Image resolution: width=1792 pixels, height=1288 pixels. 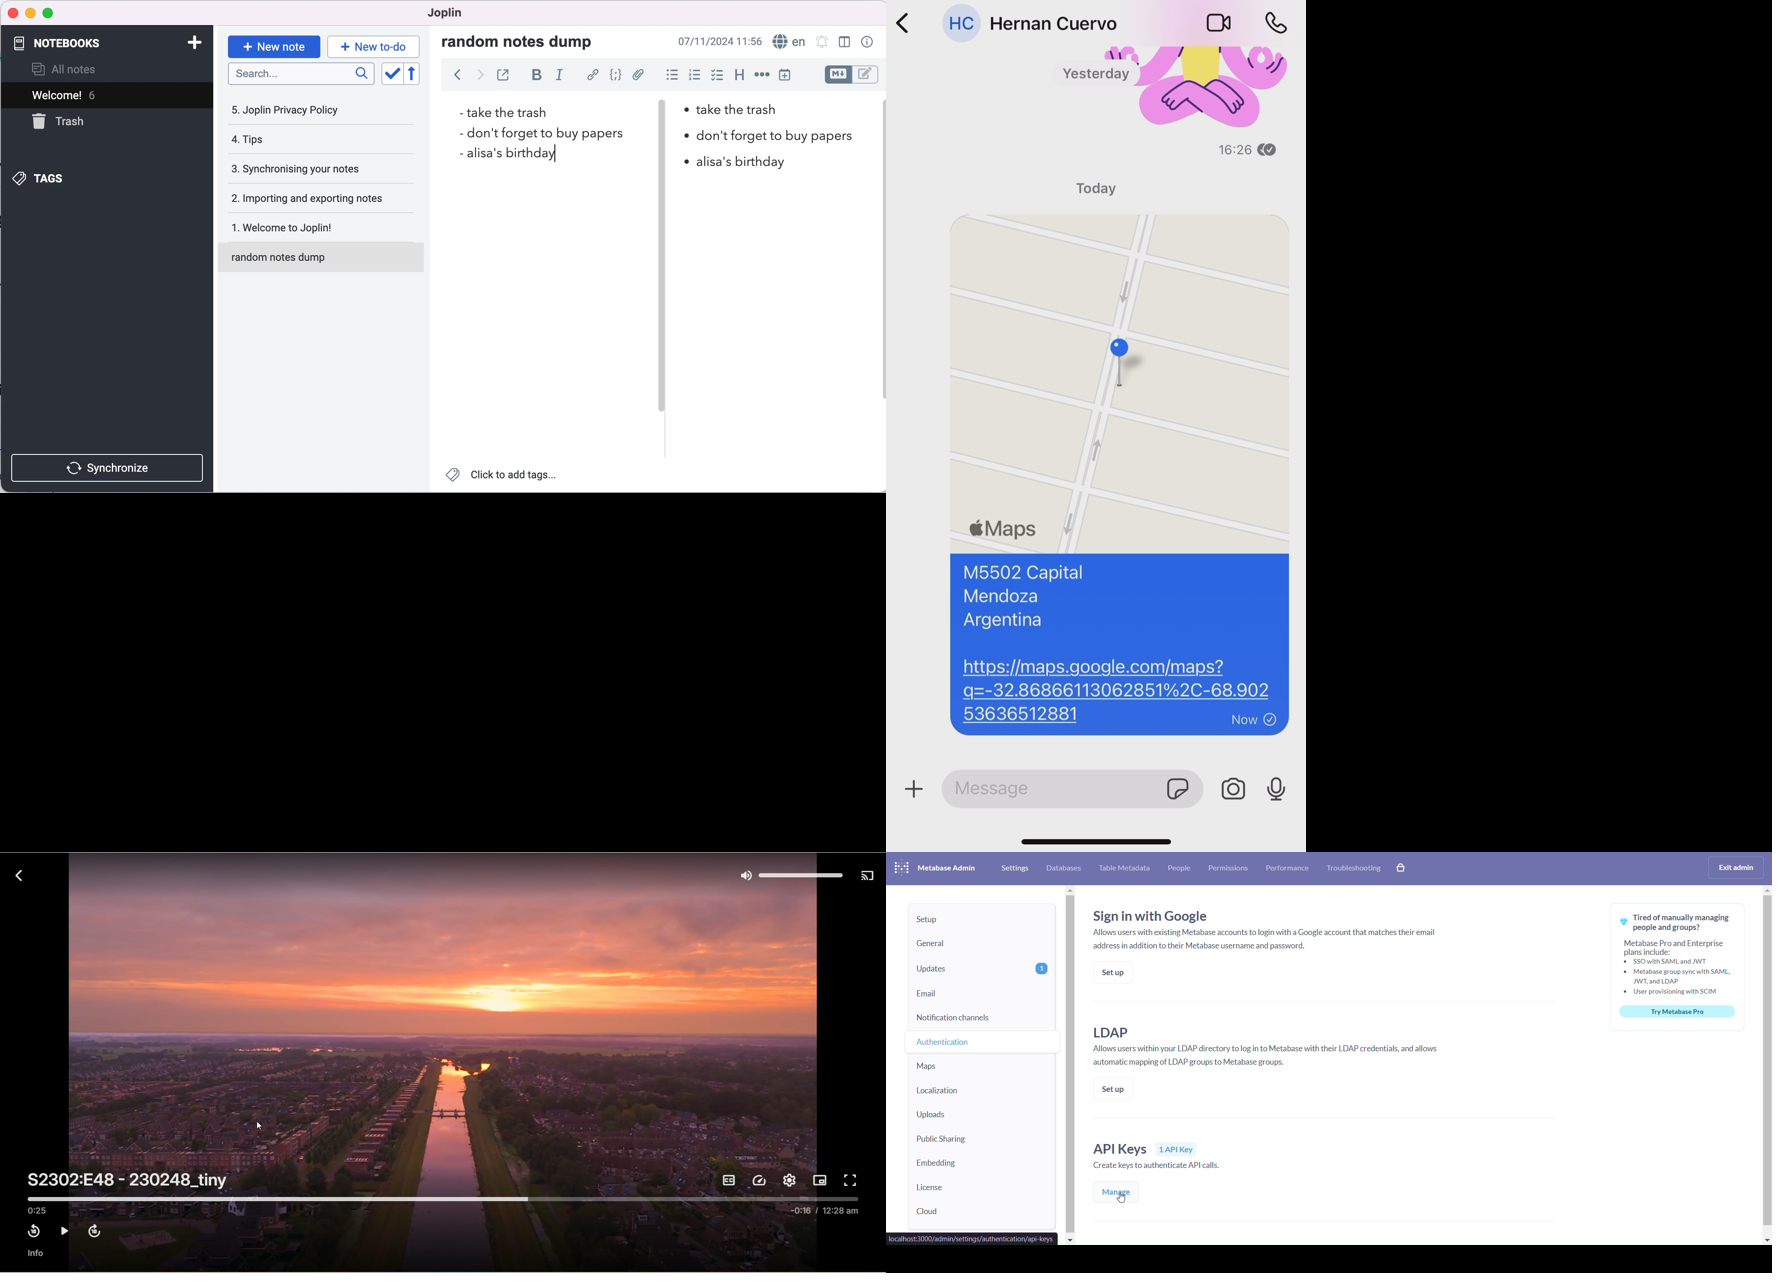 I want to click on toggle external editing, so click(x=503, y=76).